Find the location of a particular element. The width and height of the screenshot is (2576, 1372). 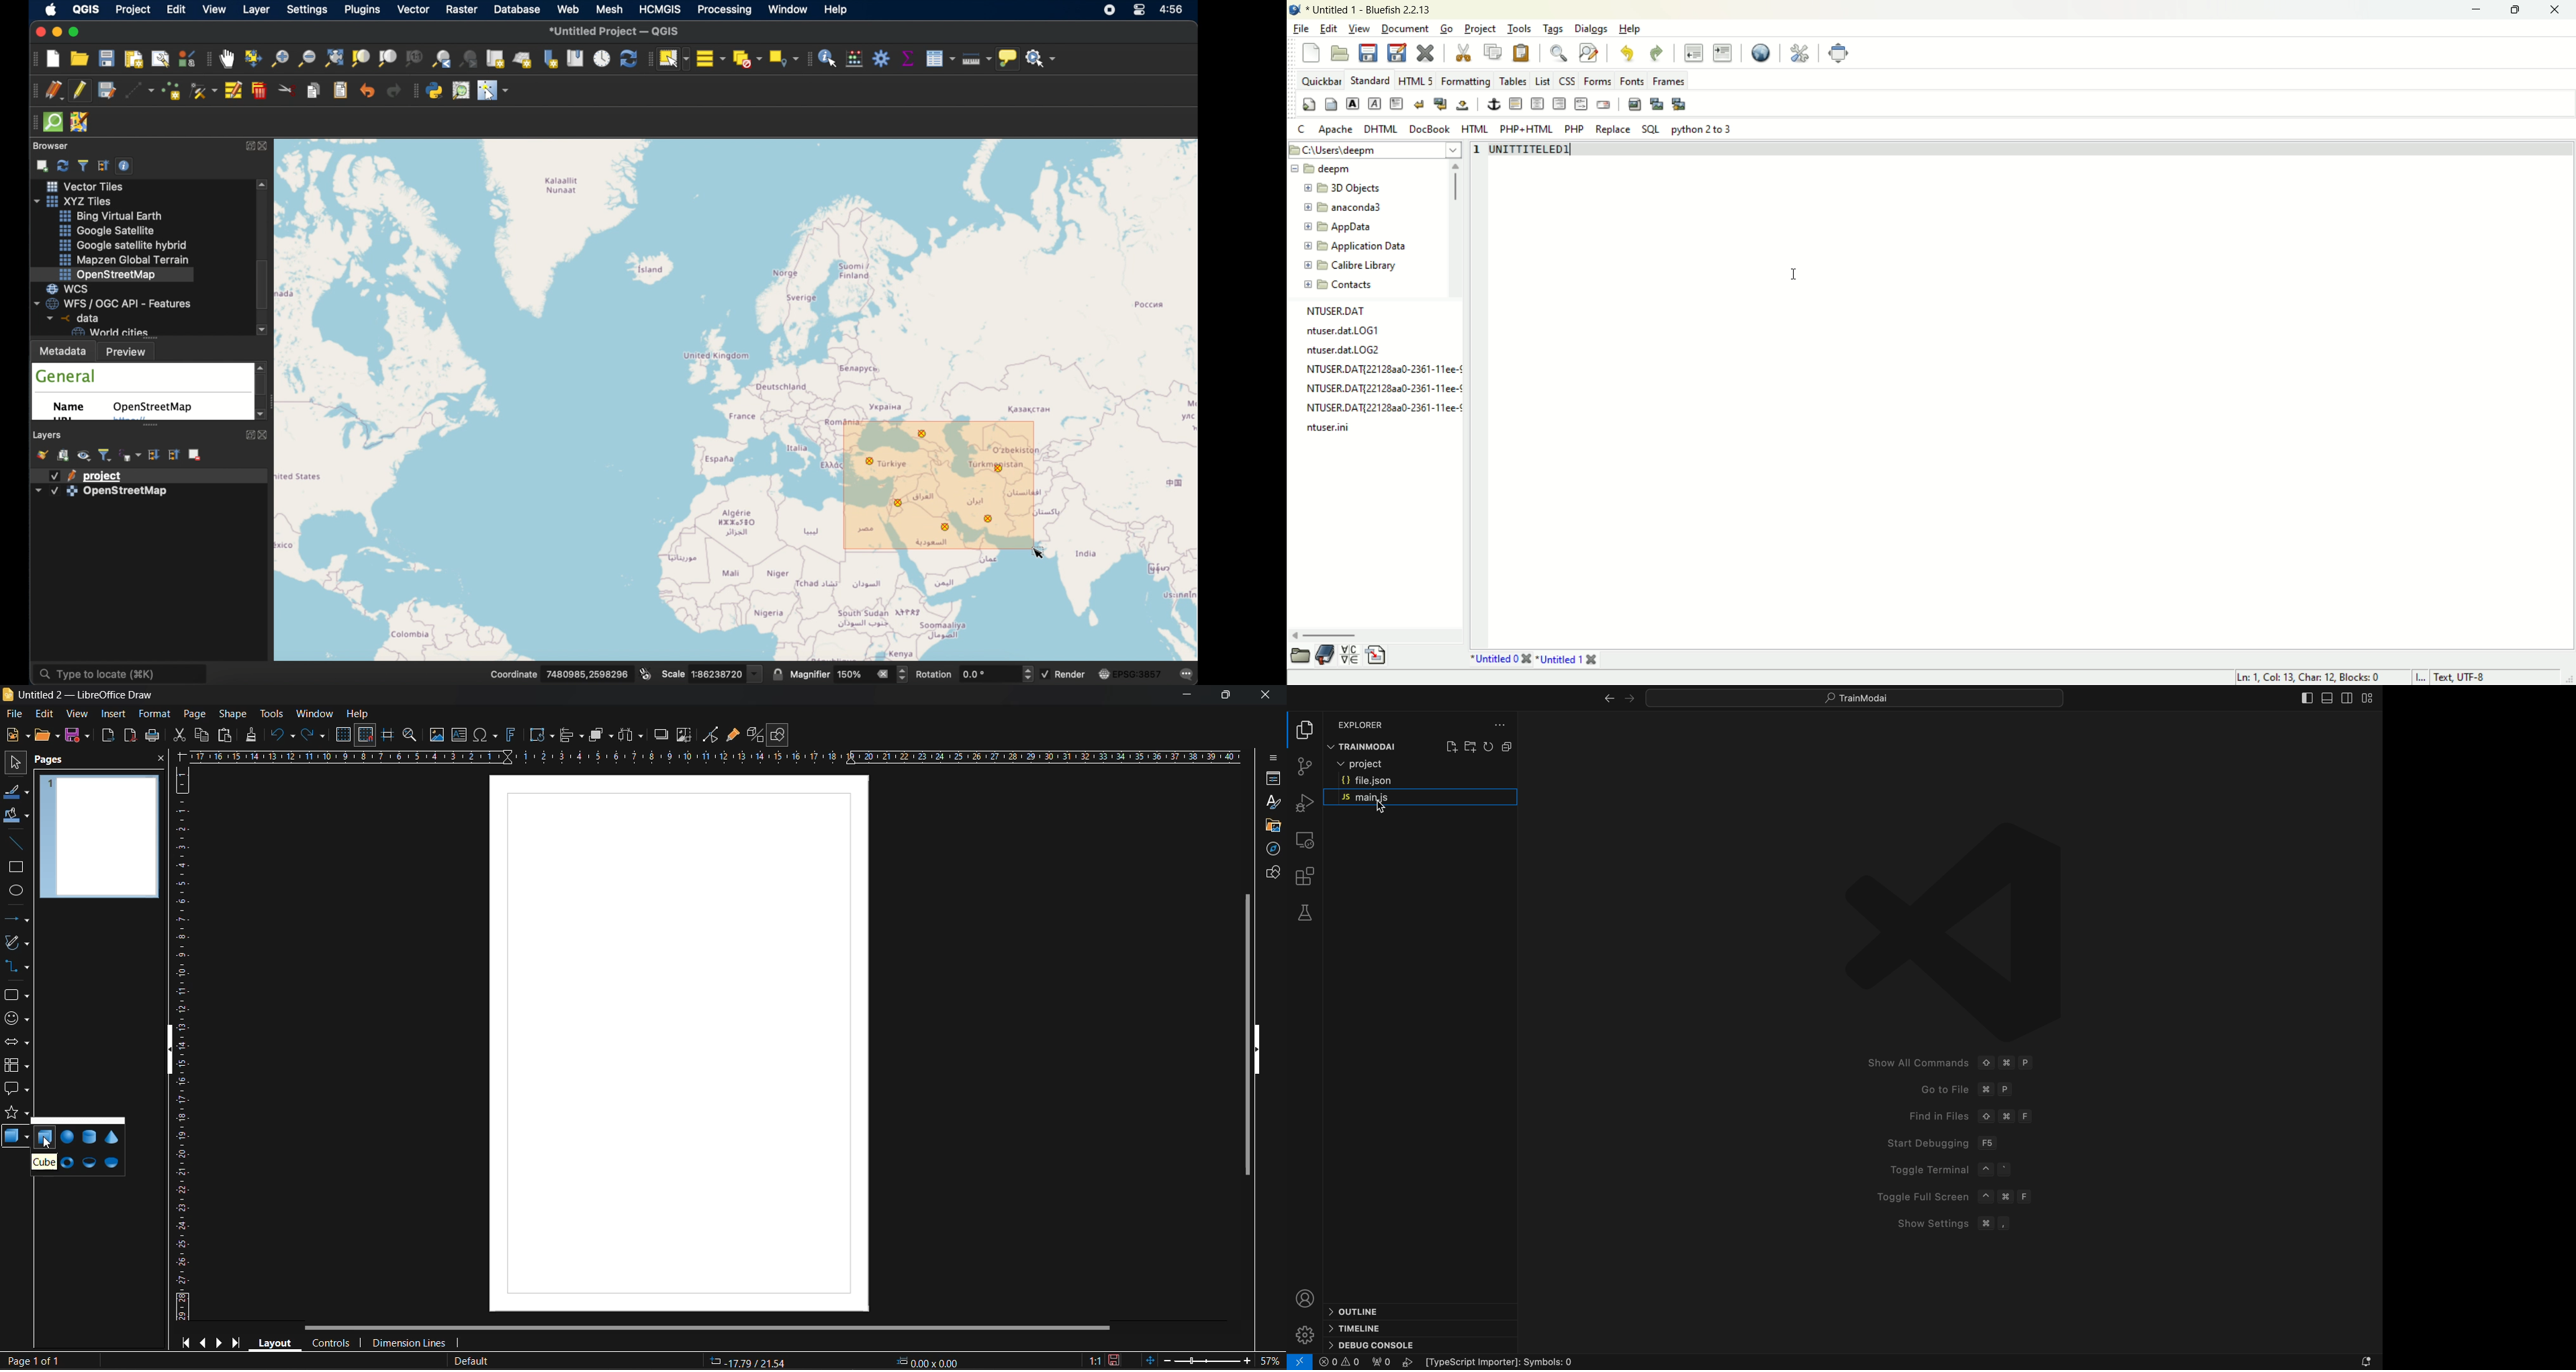

window is located at coordinates (788, 10).